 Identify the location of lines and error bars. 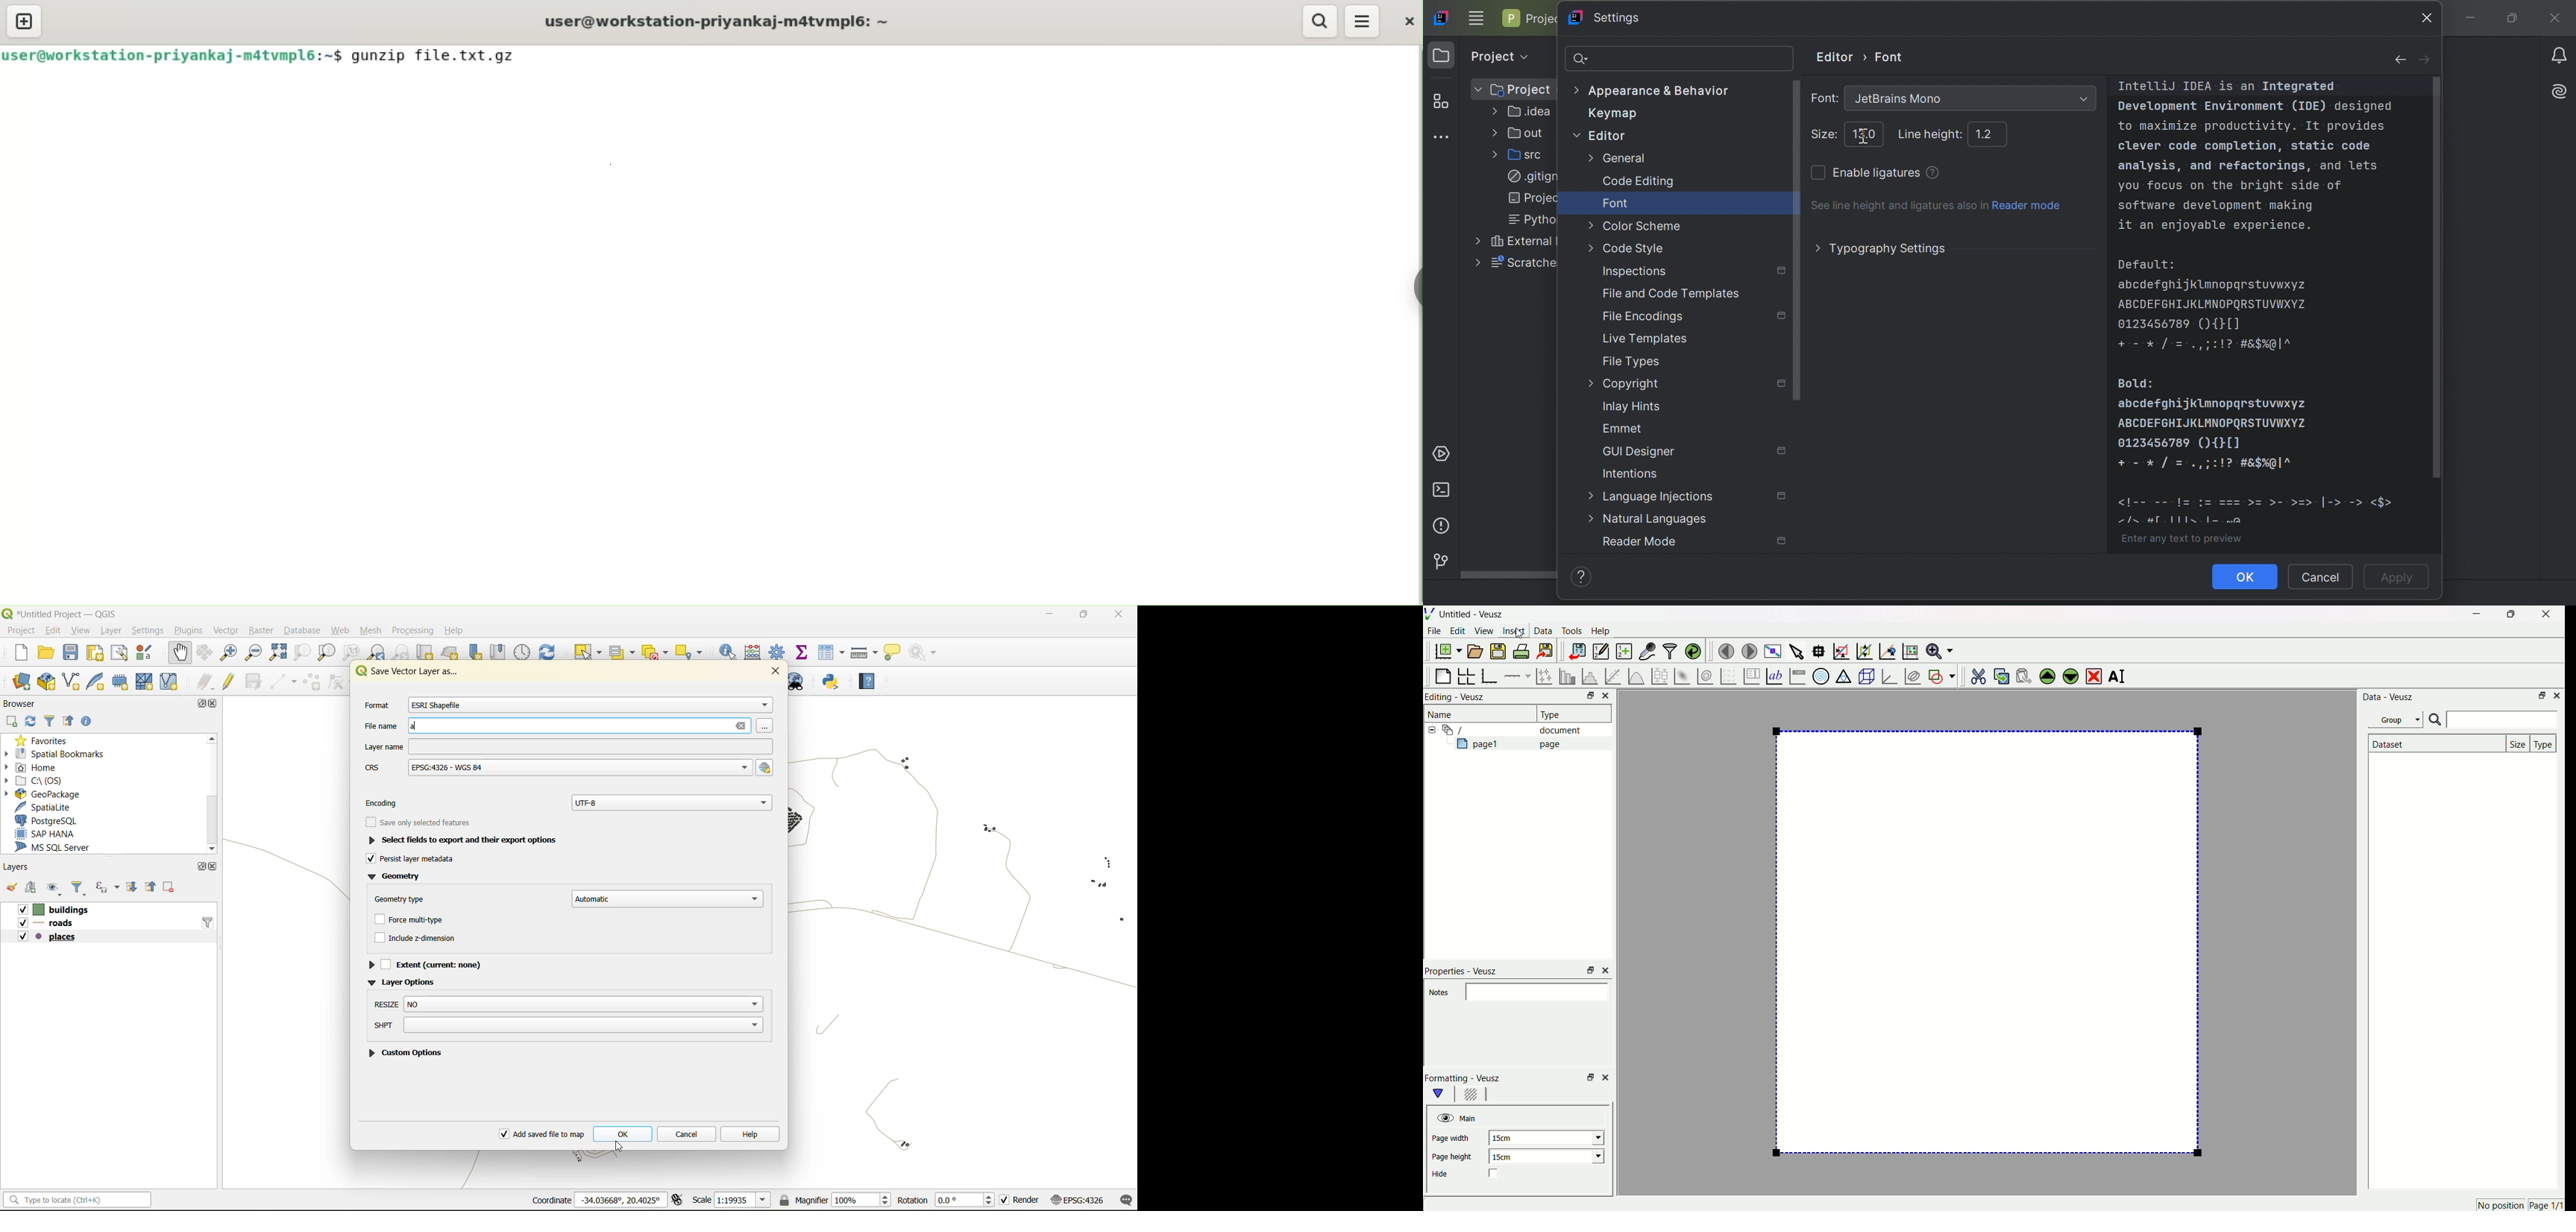
(1544, 675).